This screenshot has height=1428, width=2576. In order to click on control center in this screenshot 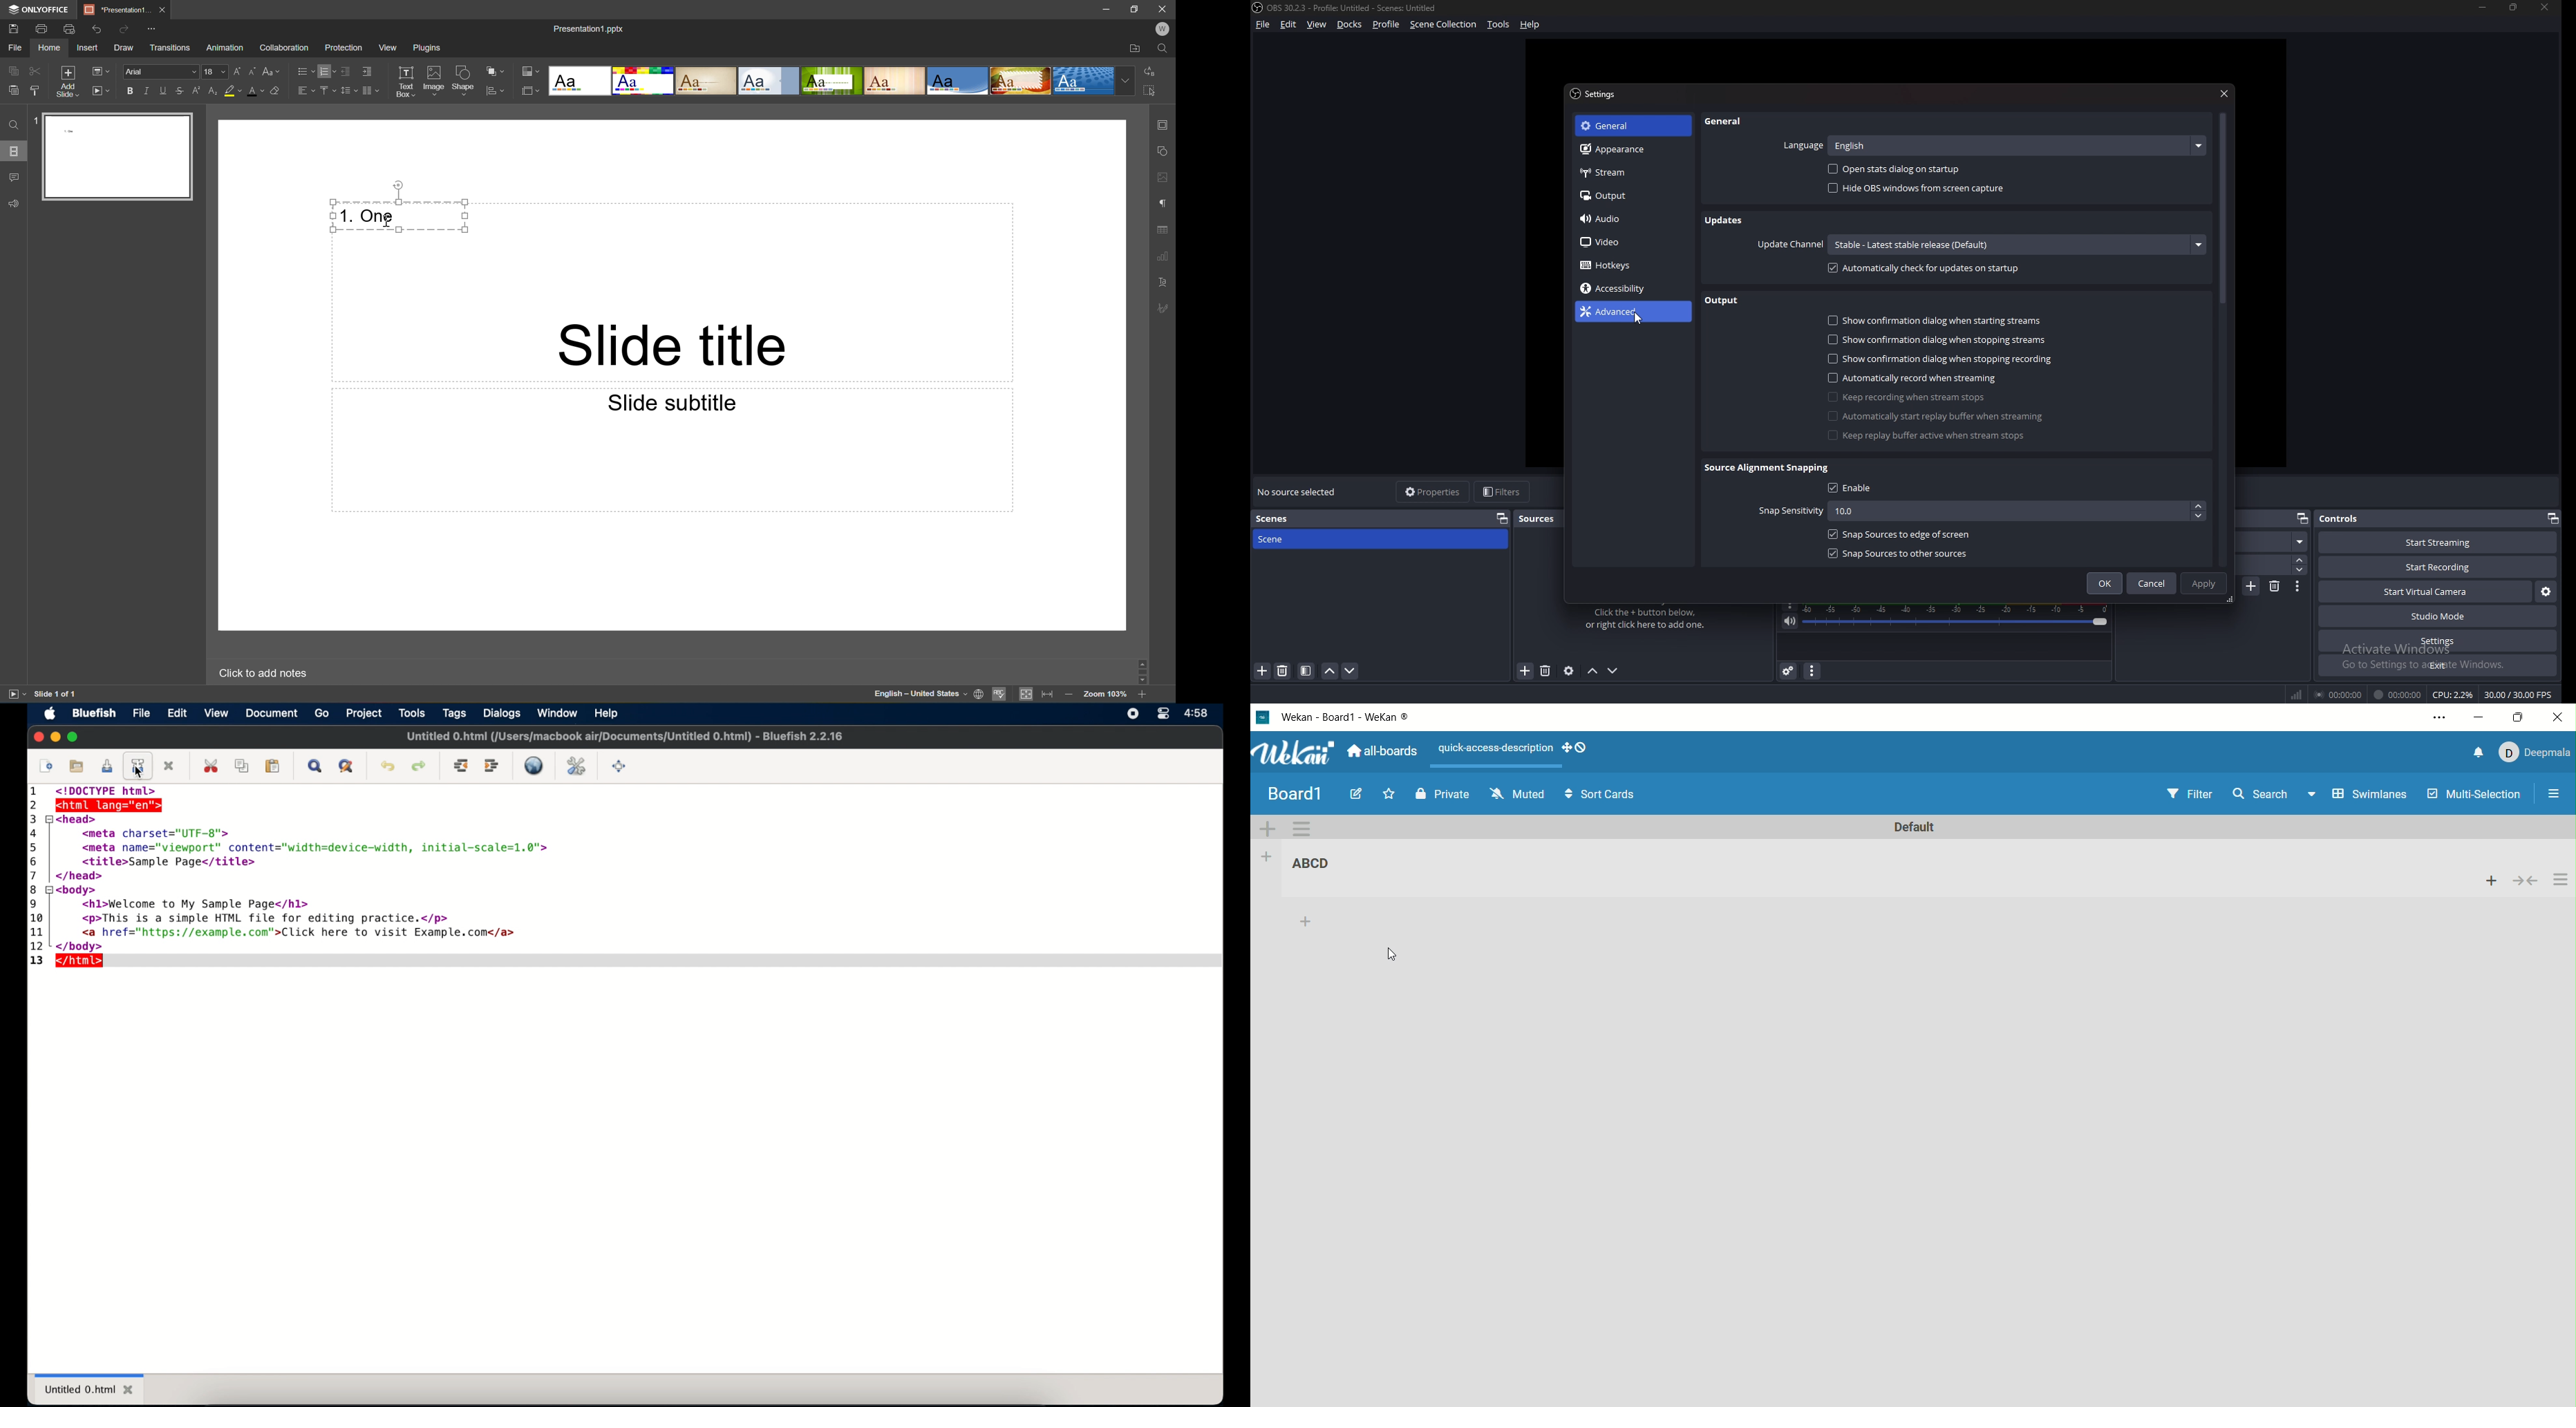, I will do `click(1163, 714)`.